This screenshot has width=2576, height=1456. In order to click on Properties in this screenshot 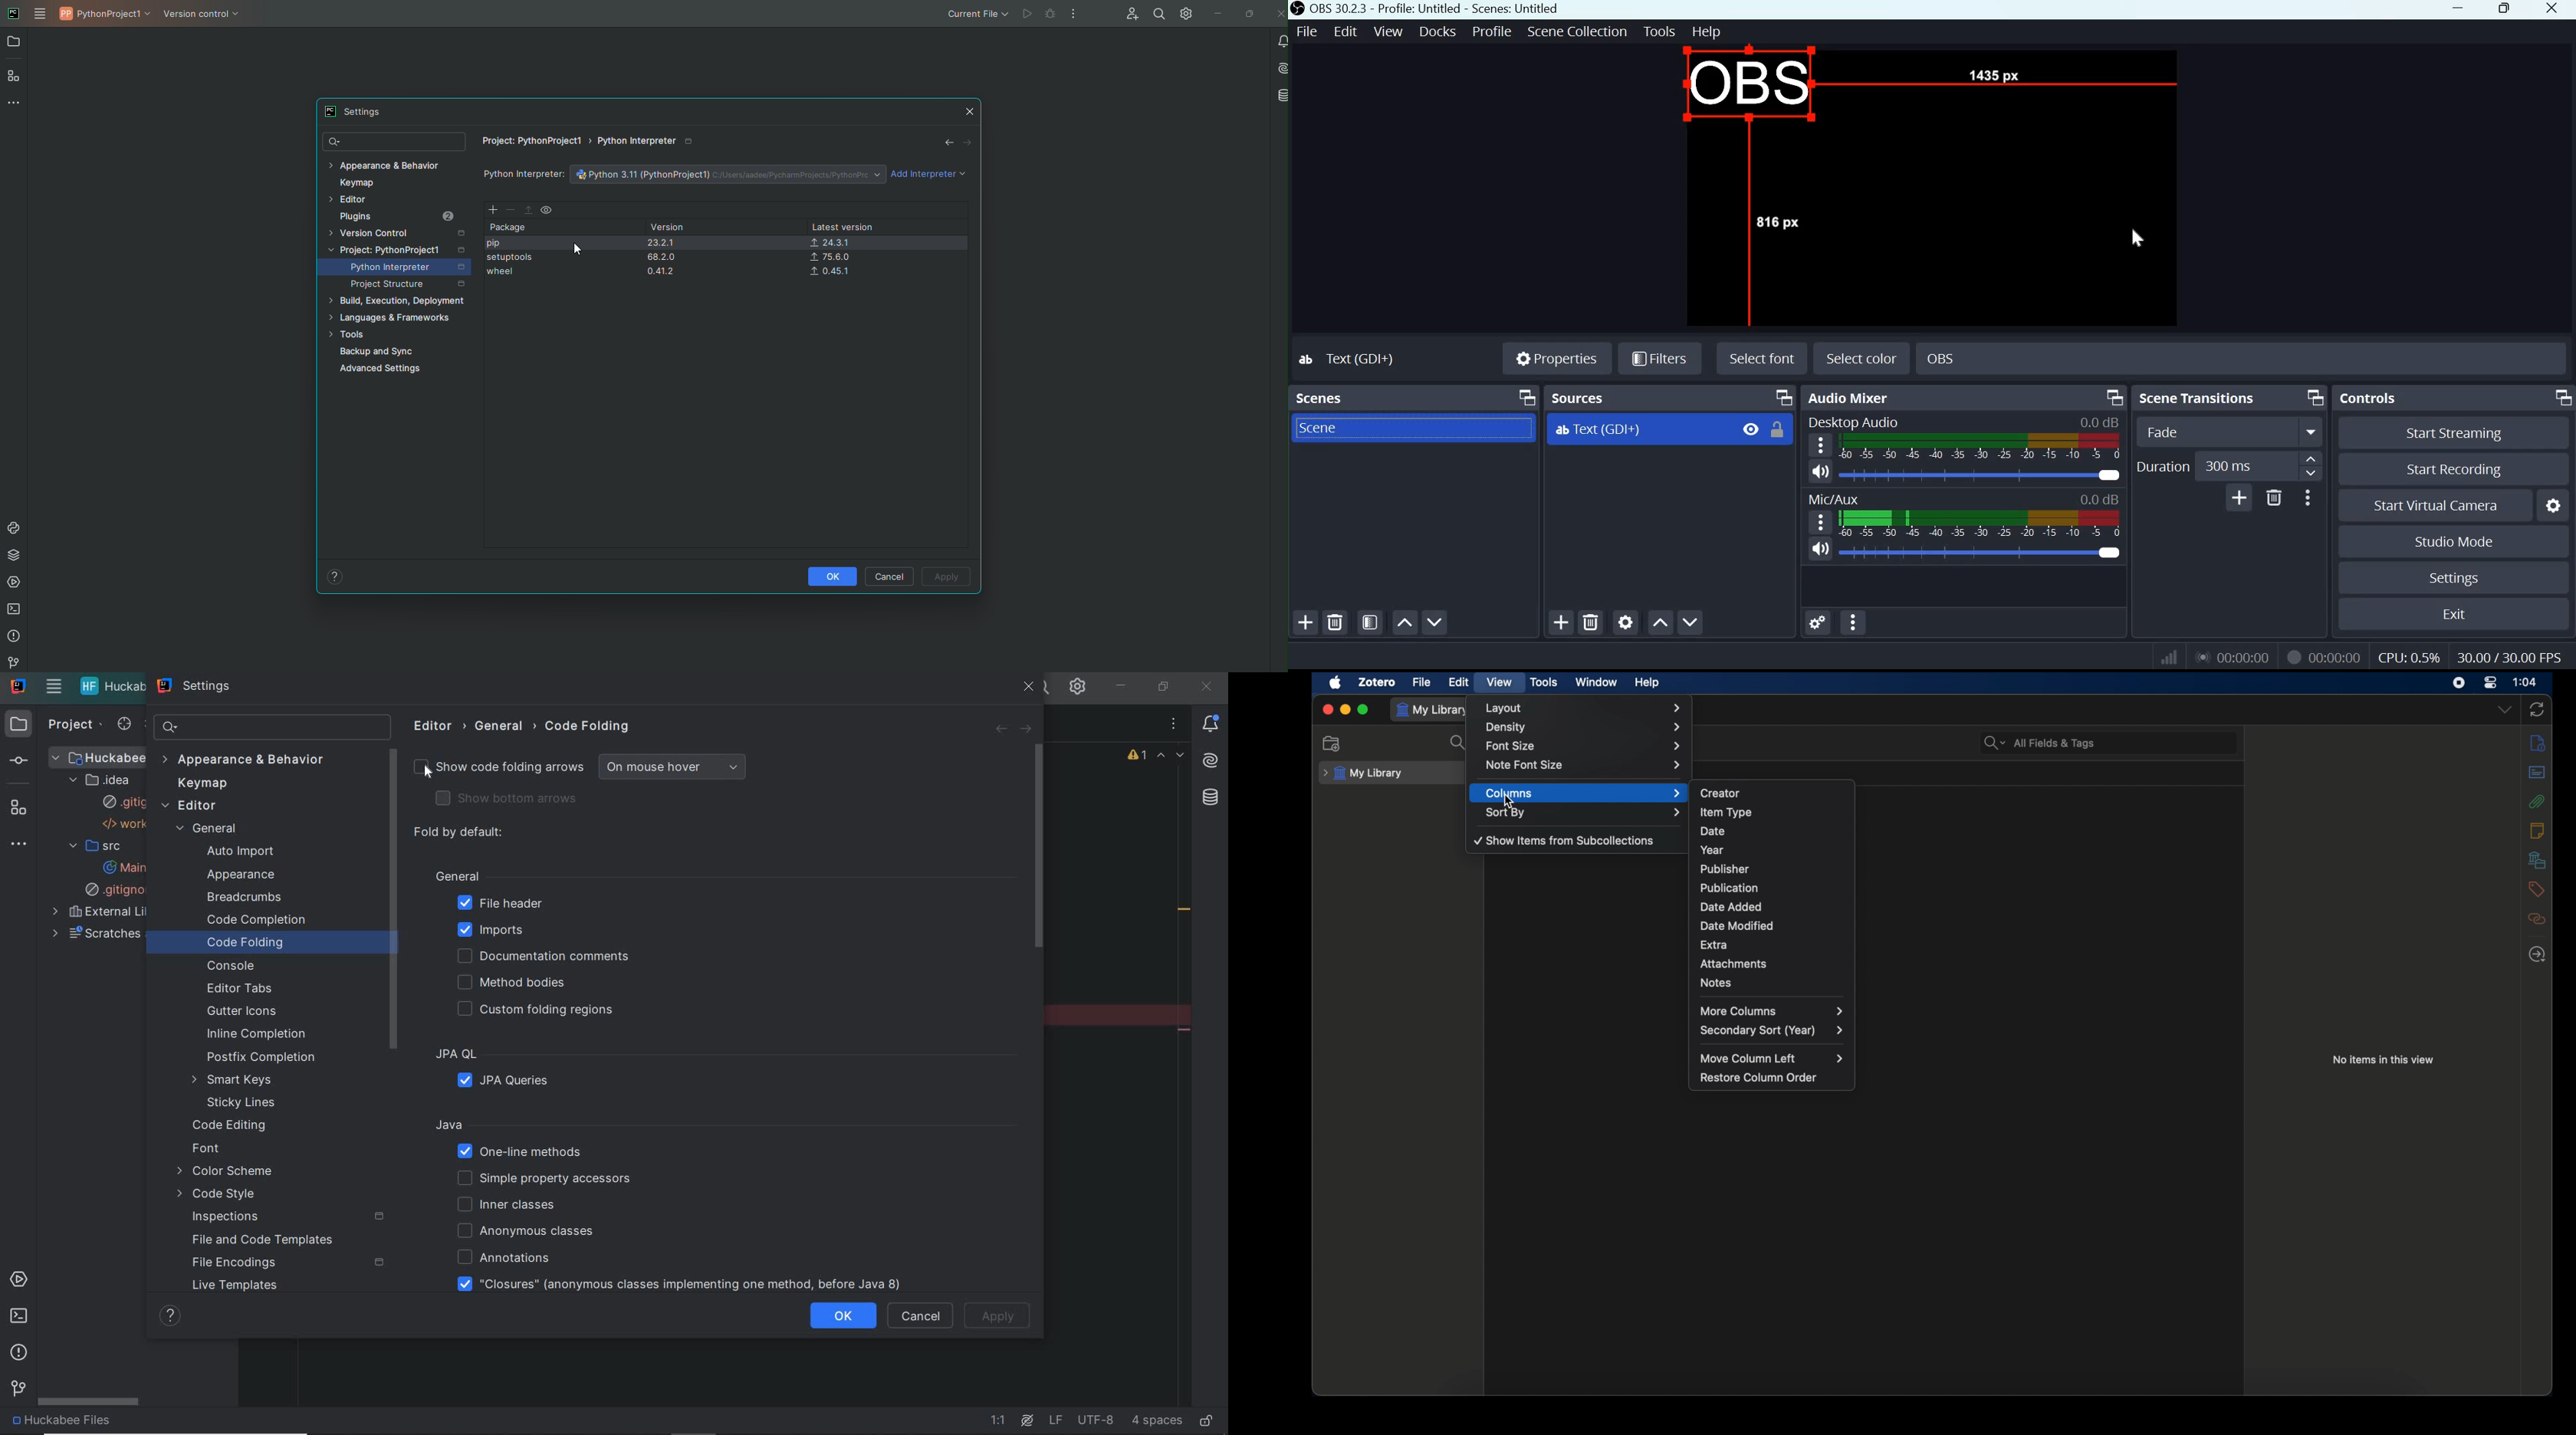, I will do `click(1556, 358)`.